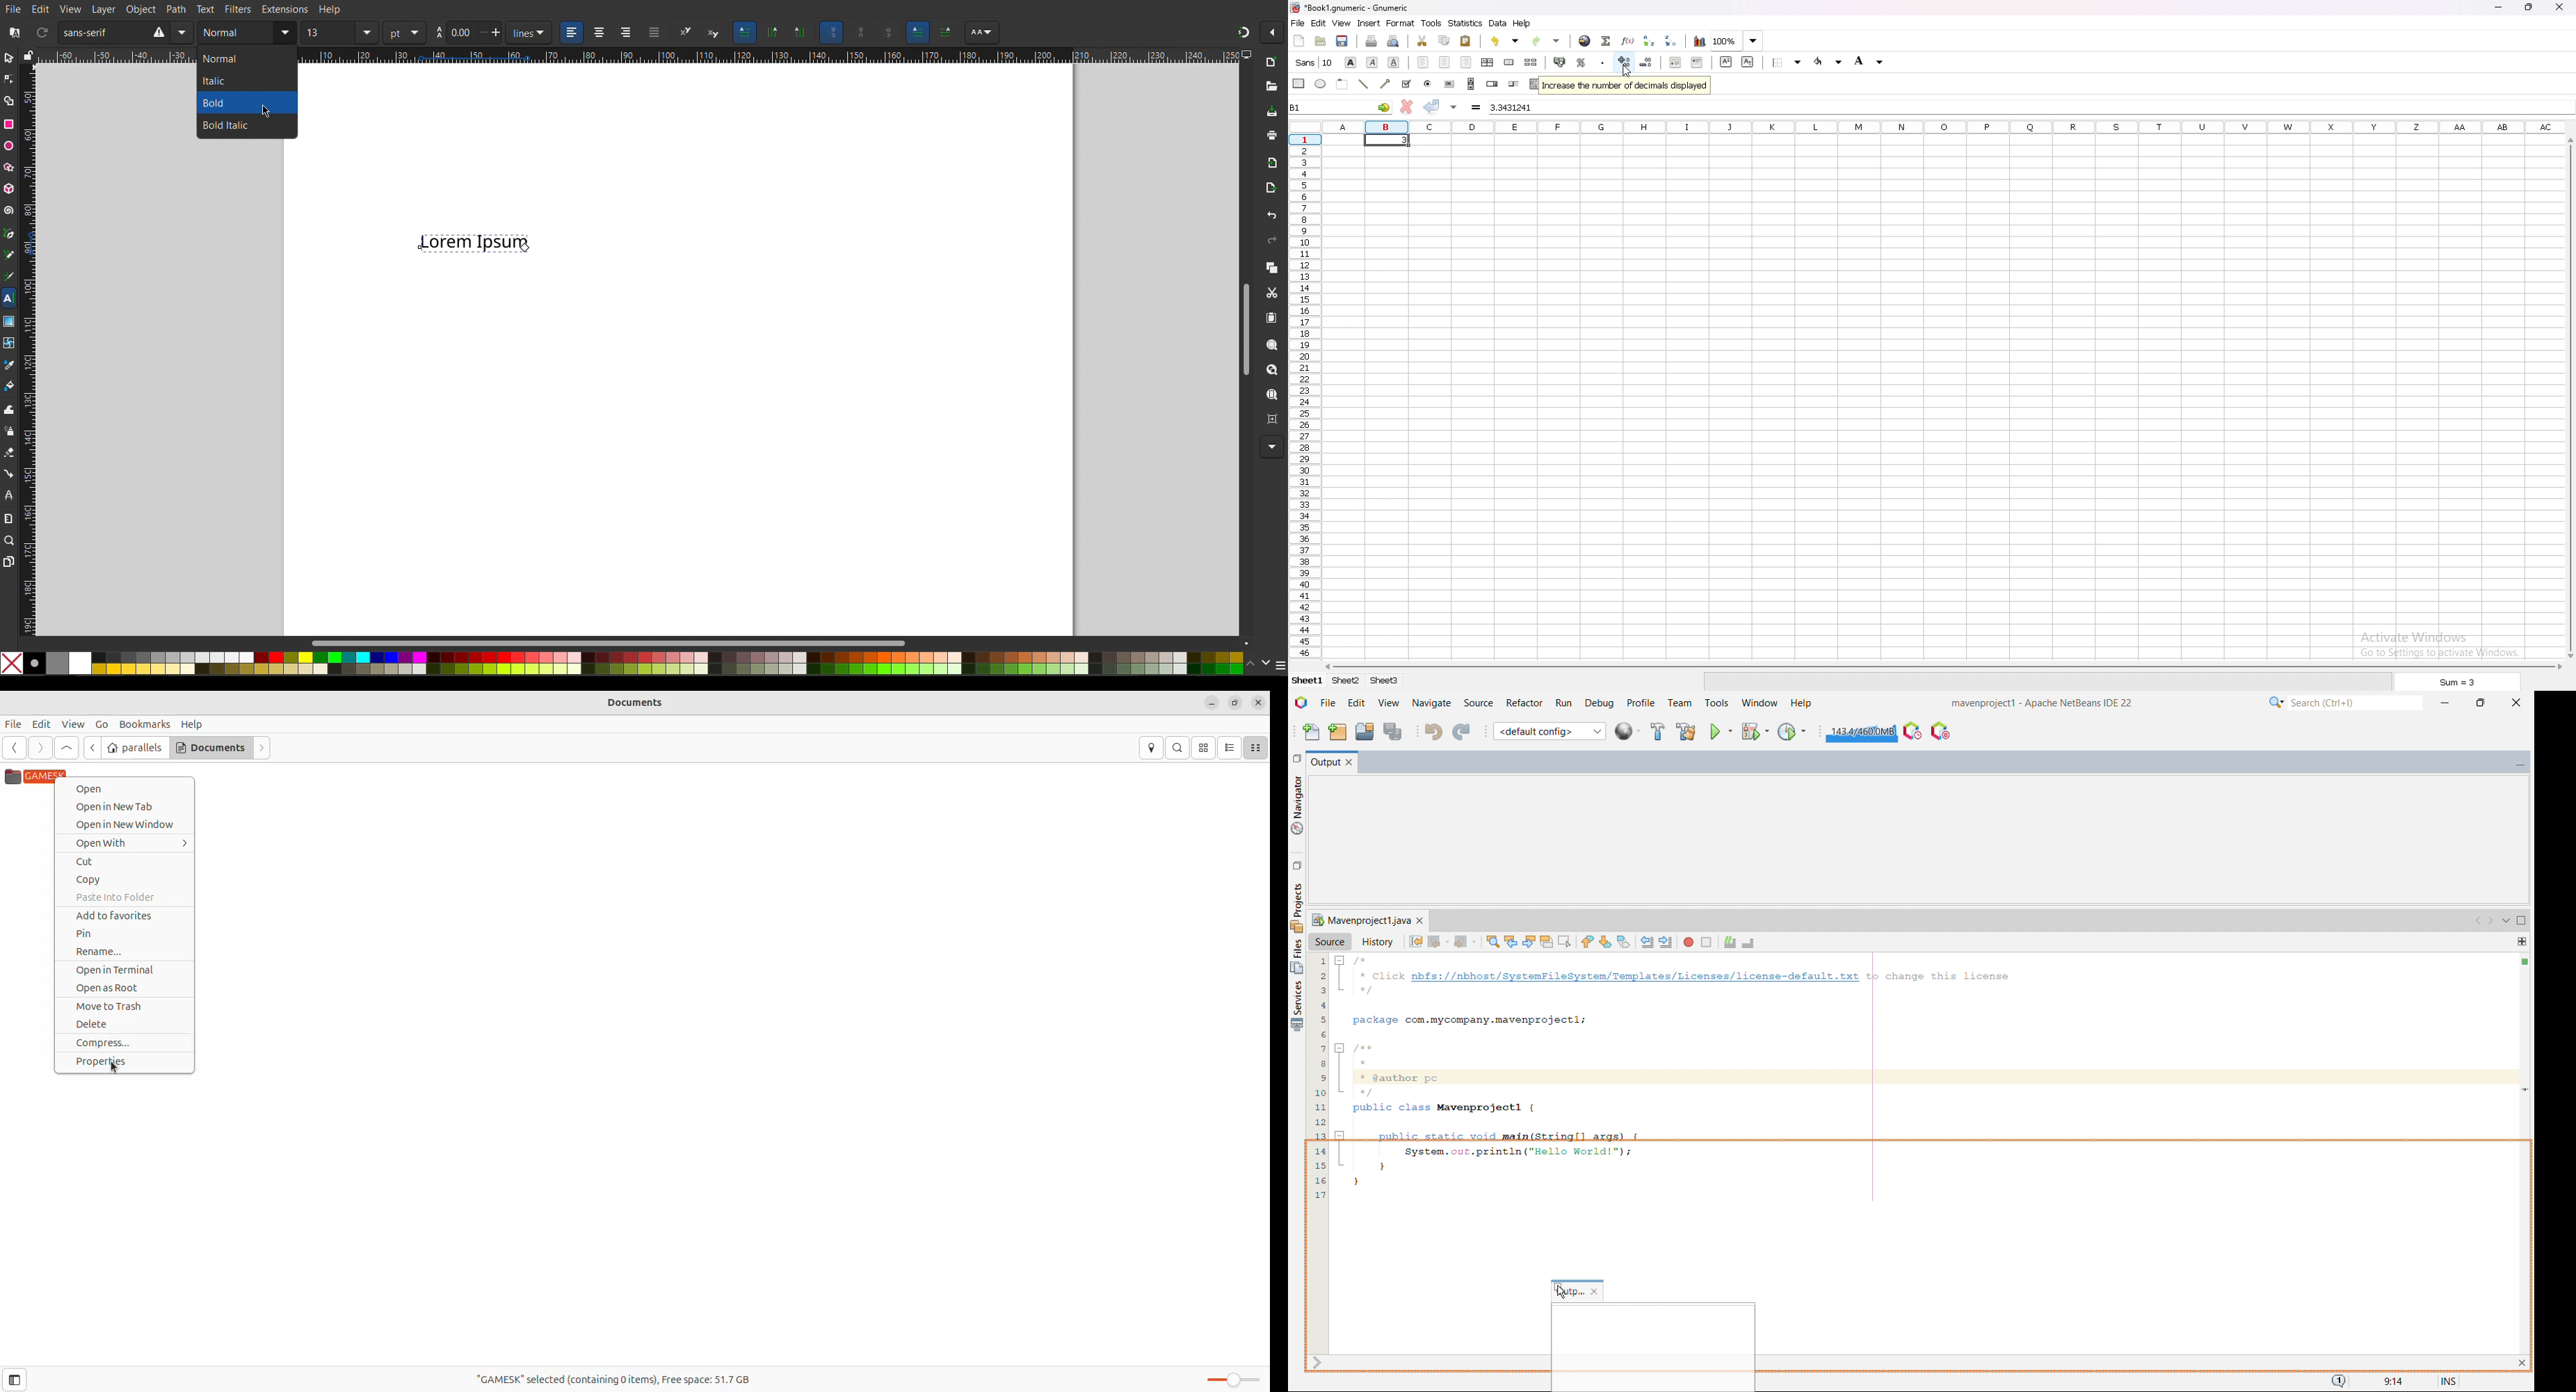 This screenshot has width=2576, height=1400. I want to click on subscript, so click(714, 33).